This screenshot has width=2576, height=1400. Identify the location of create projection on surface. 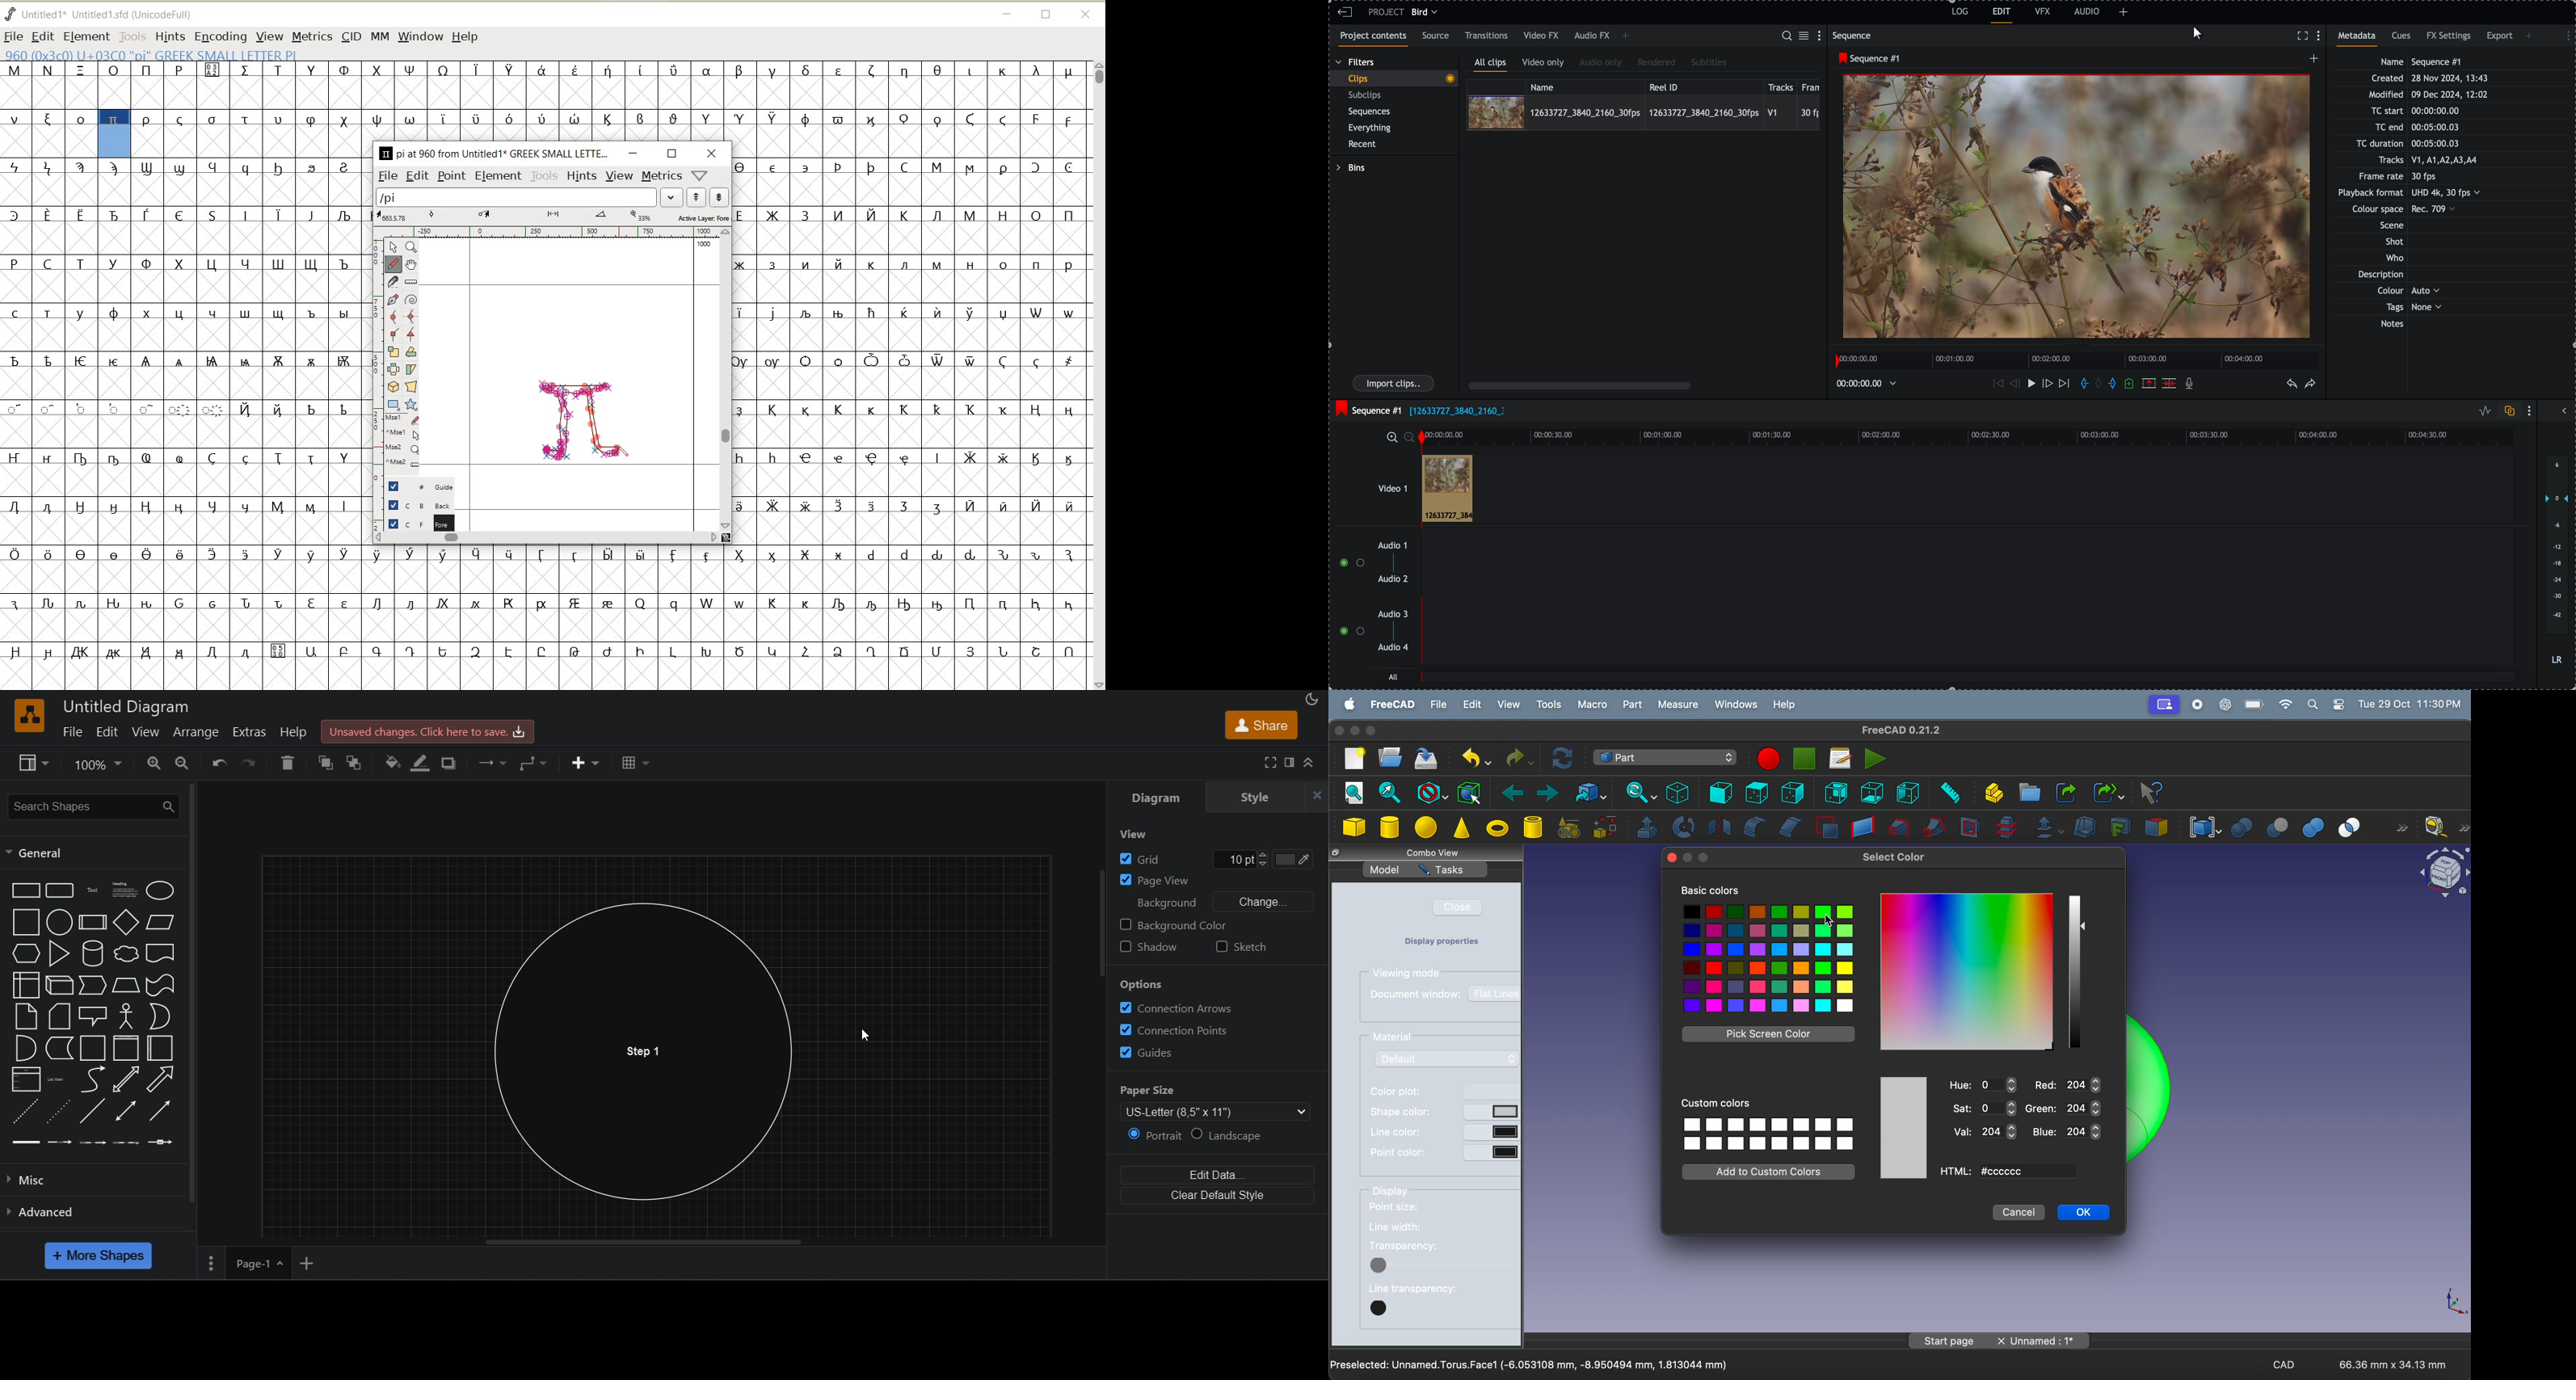
(2119, 827).